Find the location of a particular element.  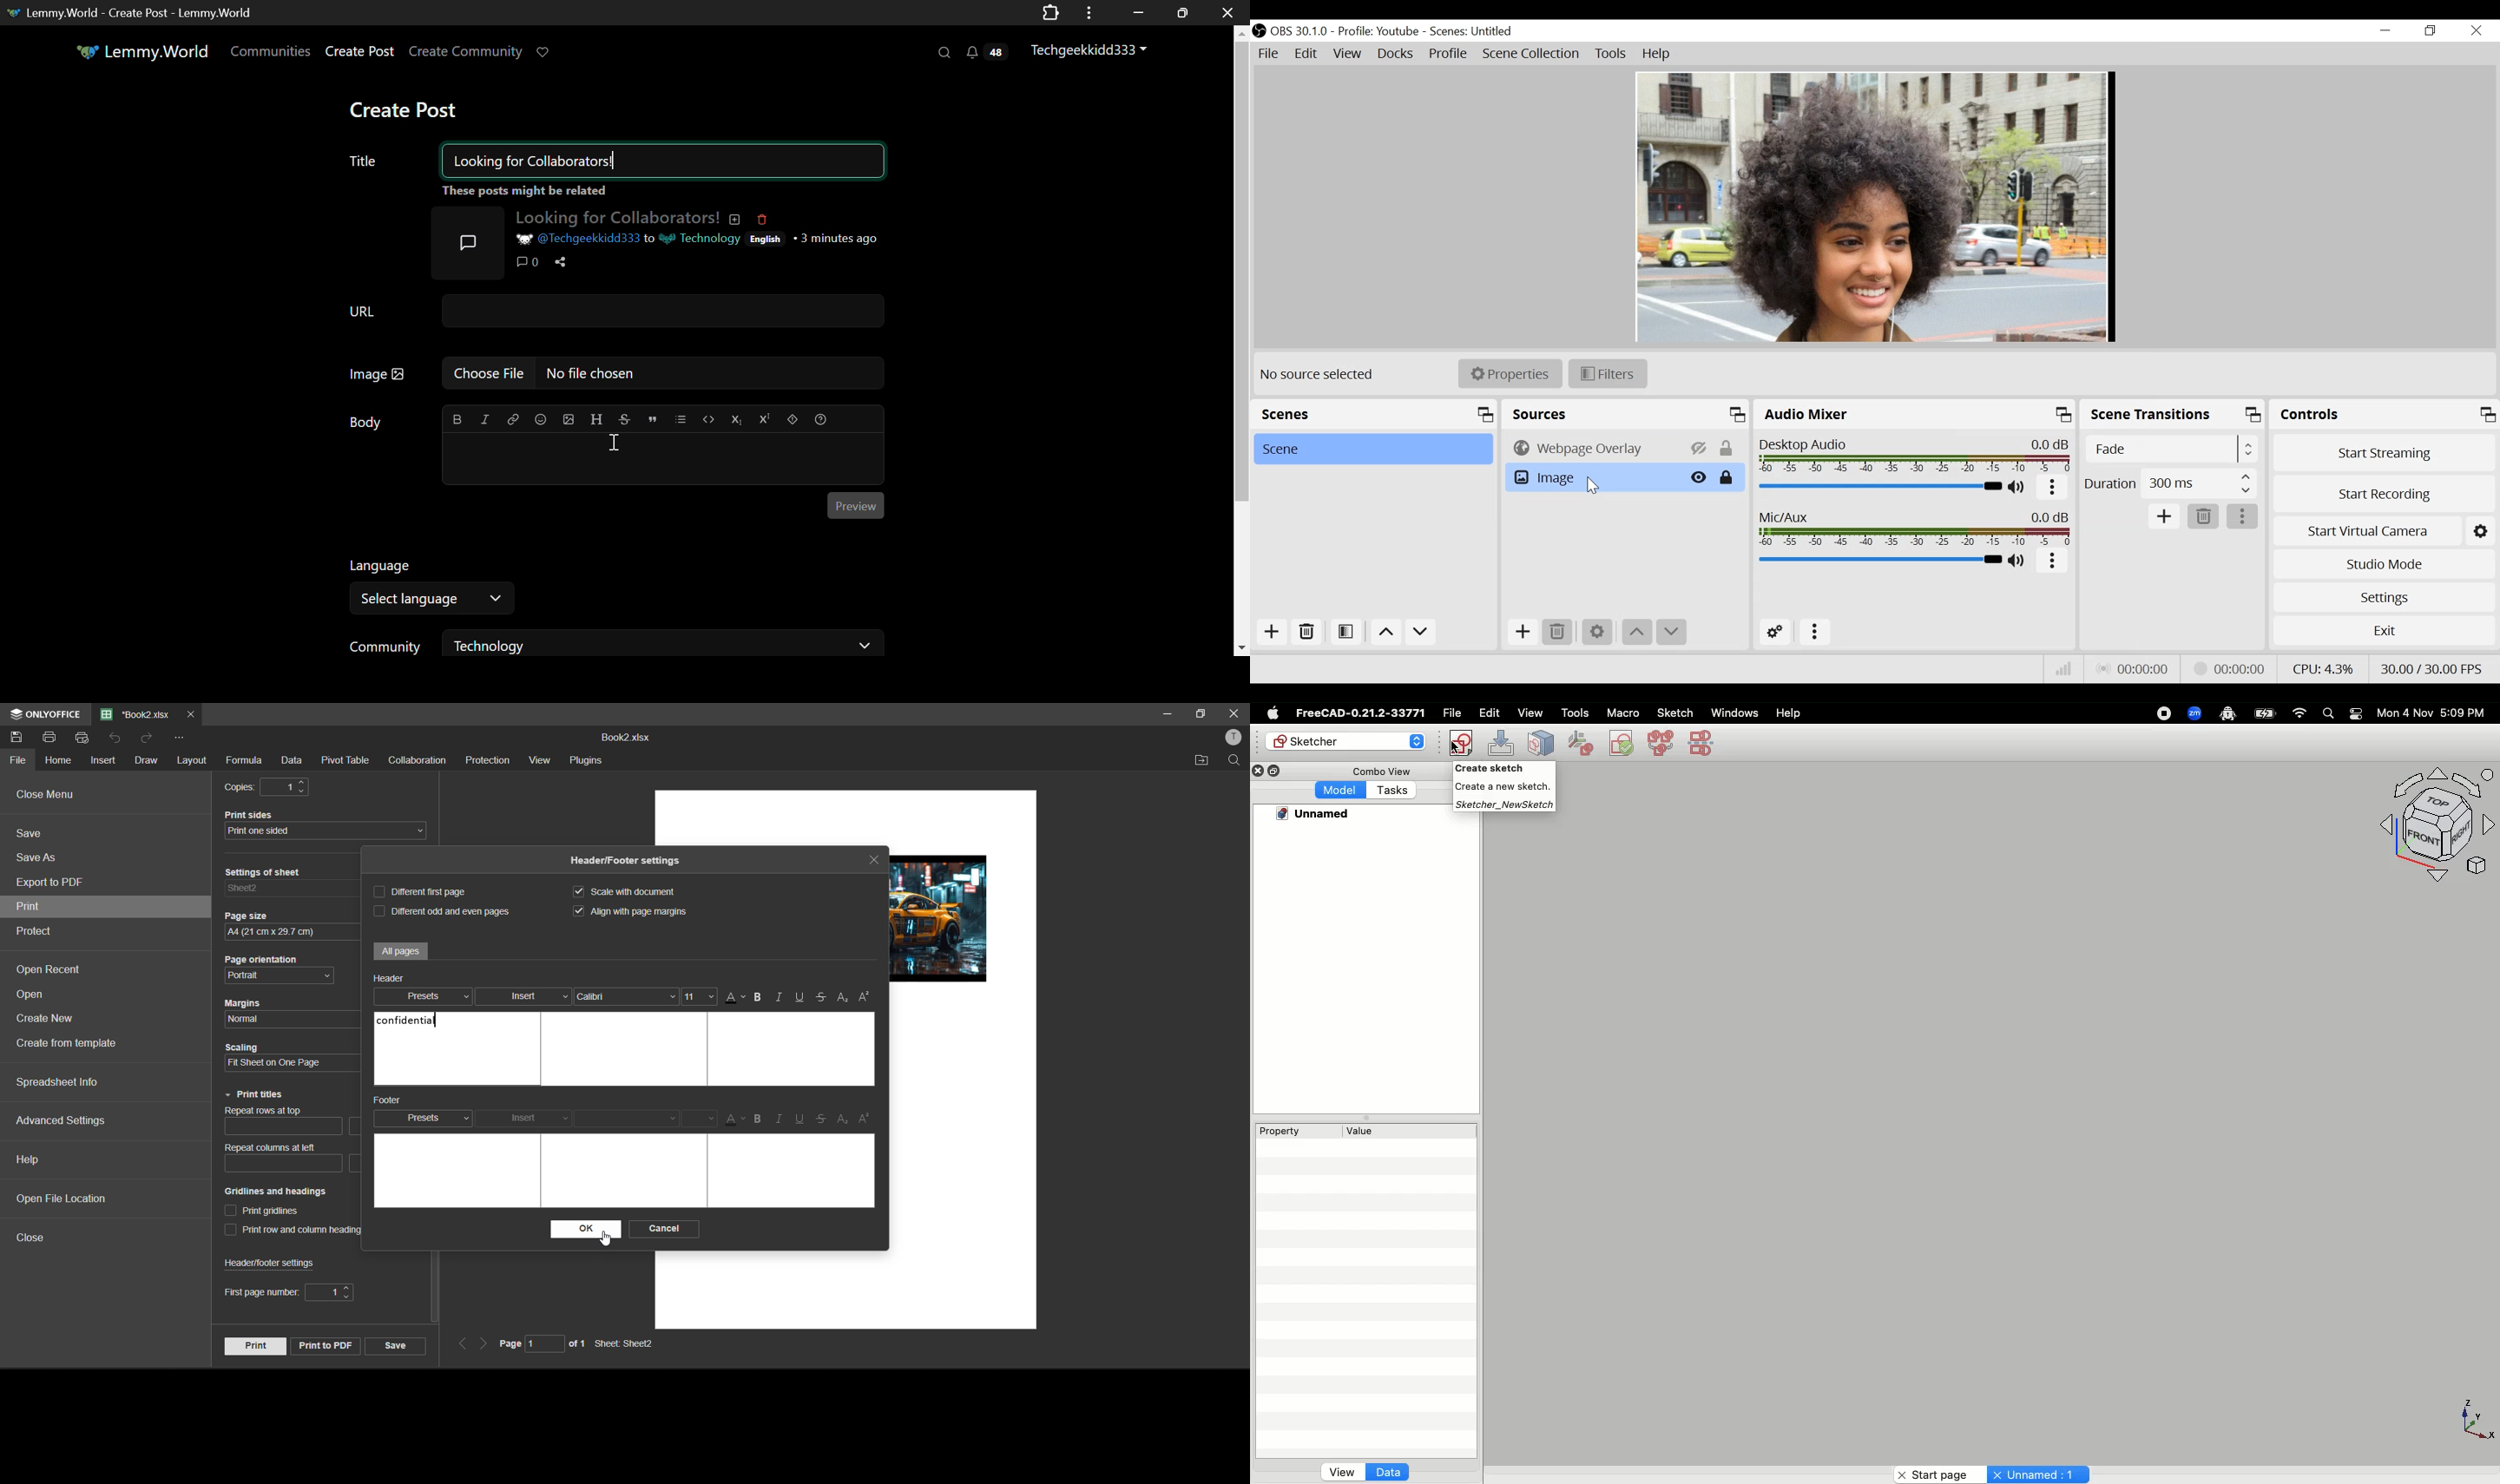

Restore is located at coordinates (2430, 31).